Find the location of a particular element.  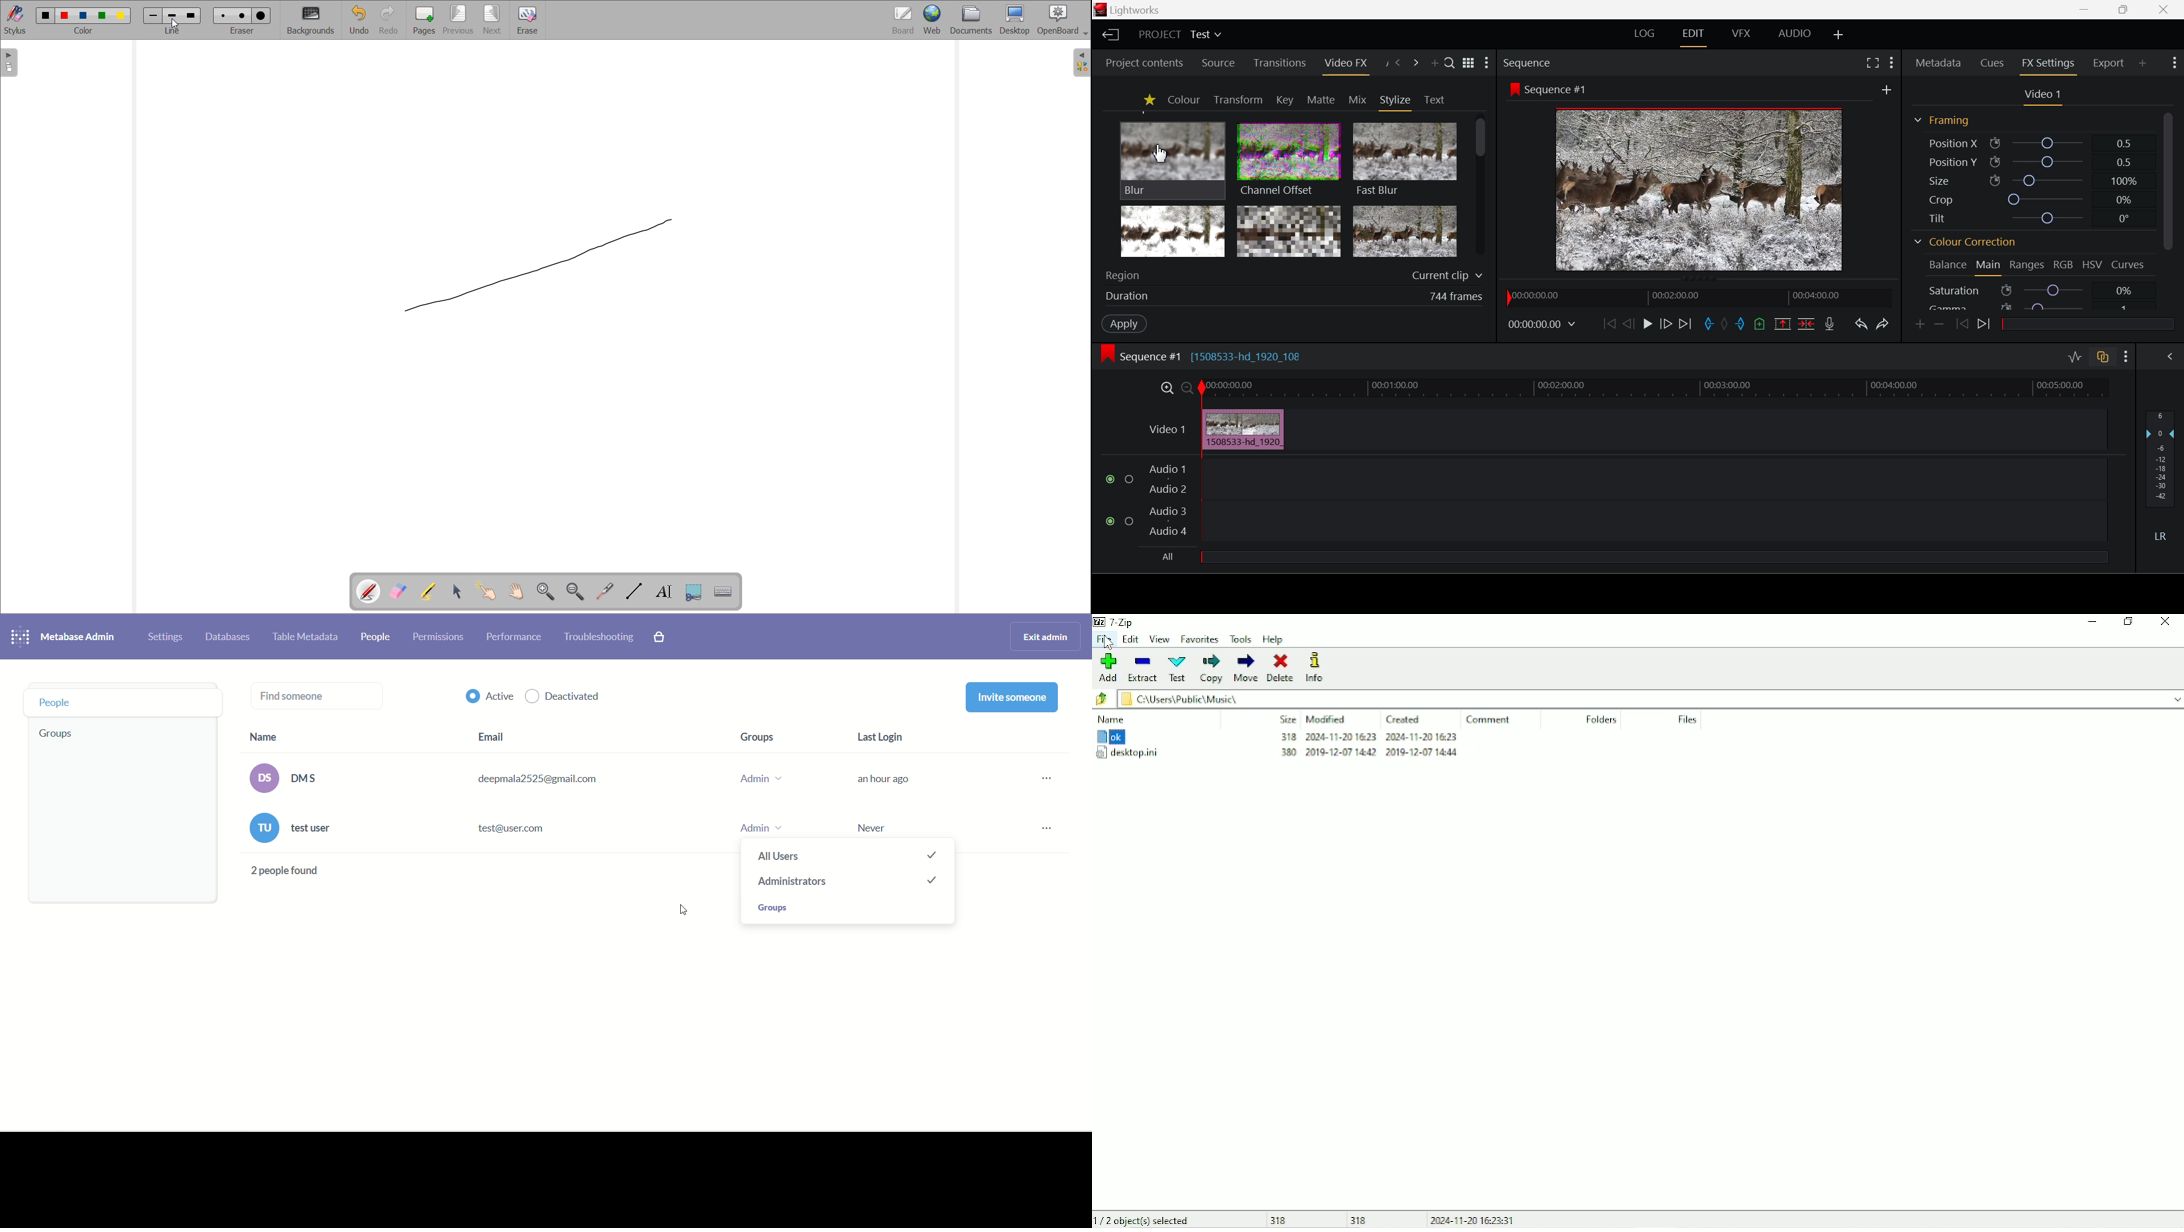

Add Panel is located at coordinates (2143, 64).